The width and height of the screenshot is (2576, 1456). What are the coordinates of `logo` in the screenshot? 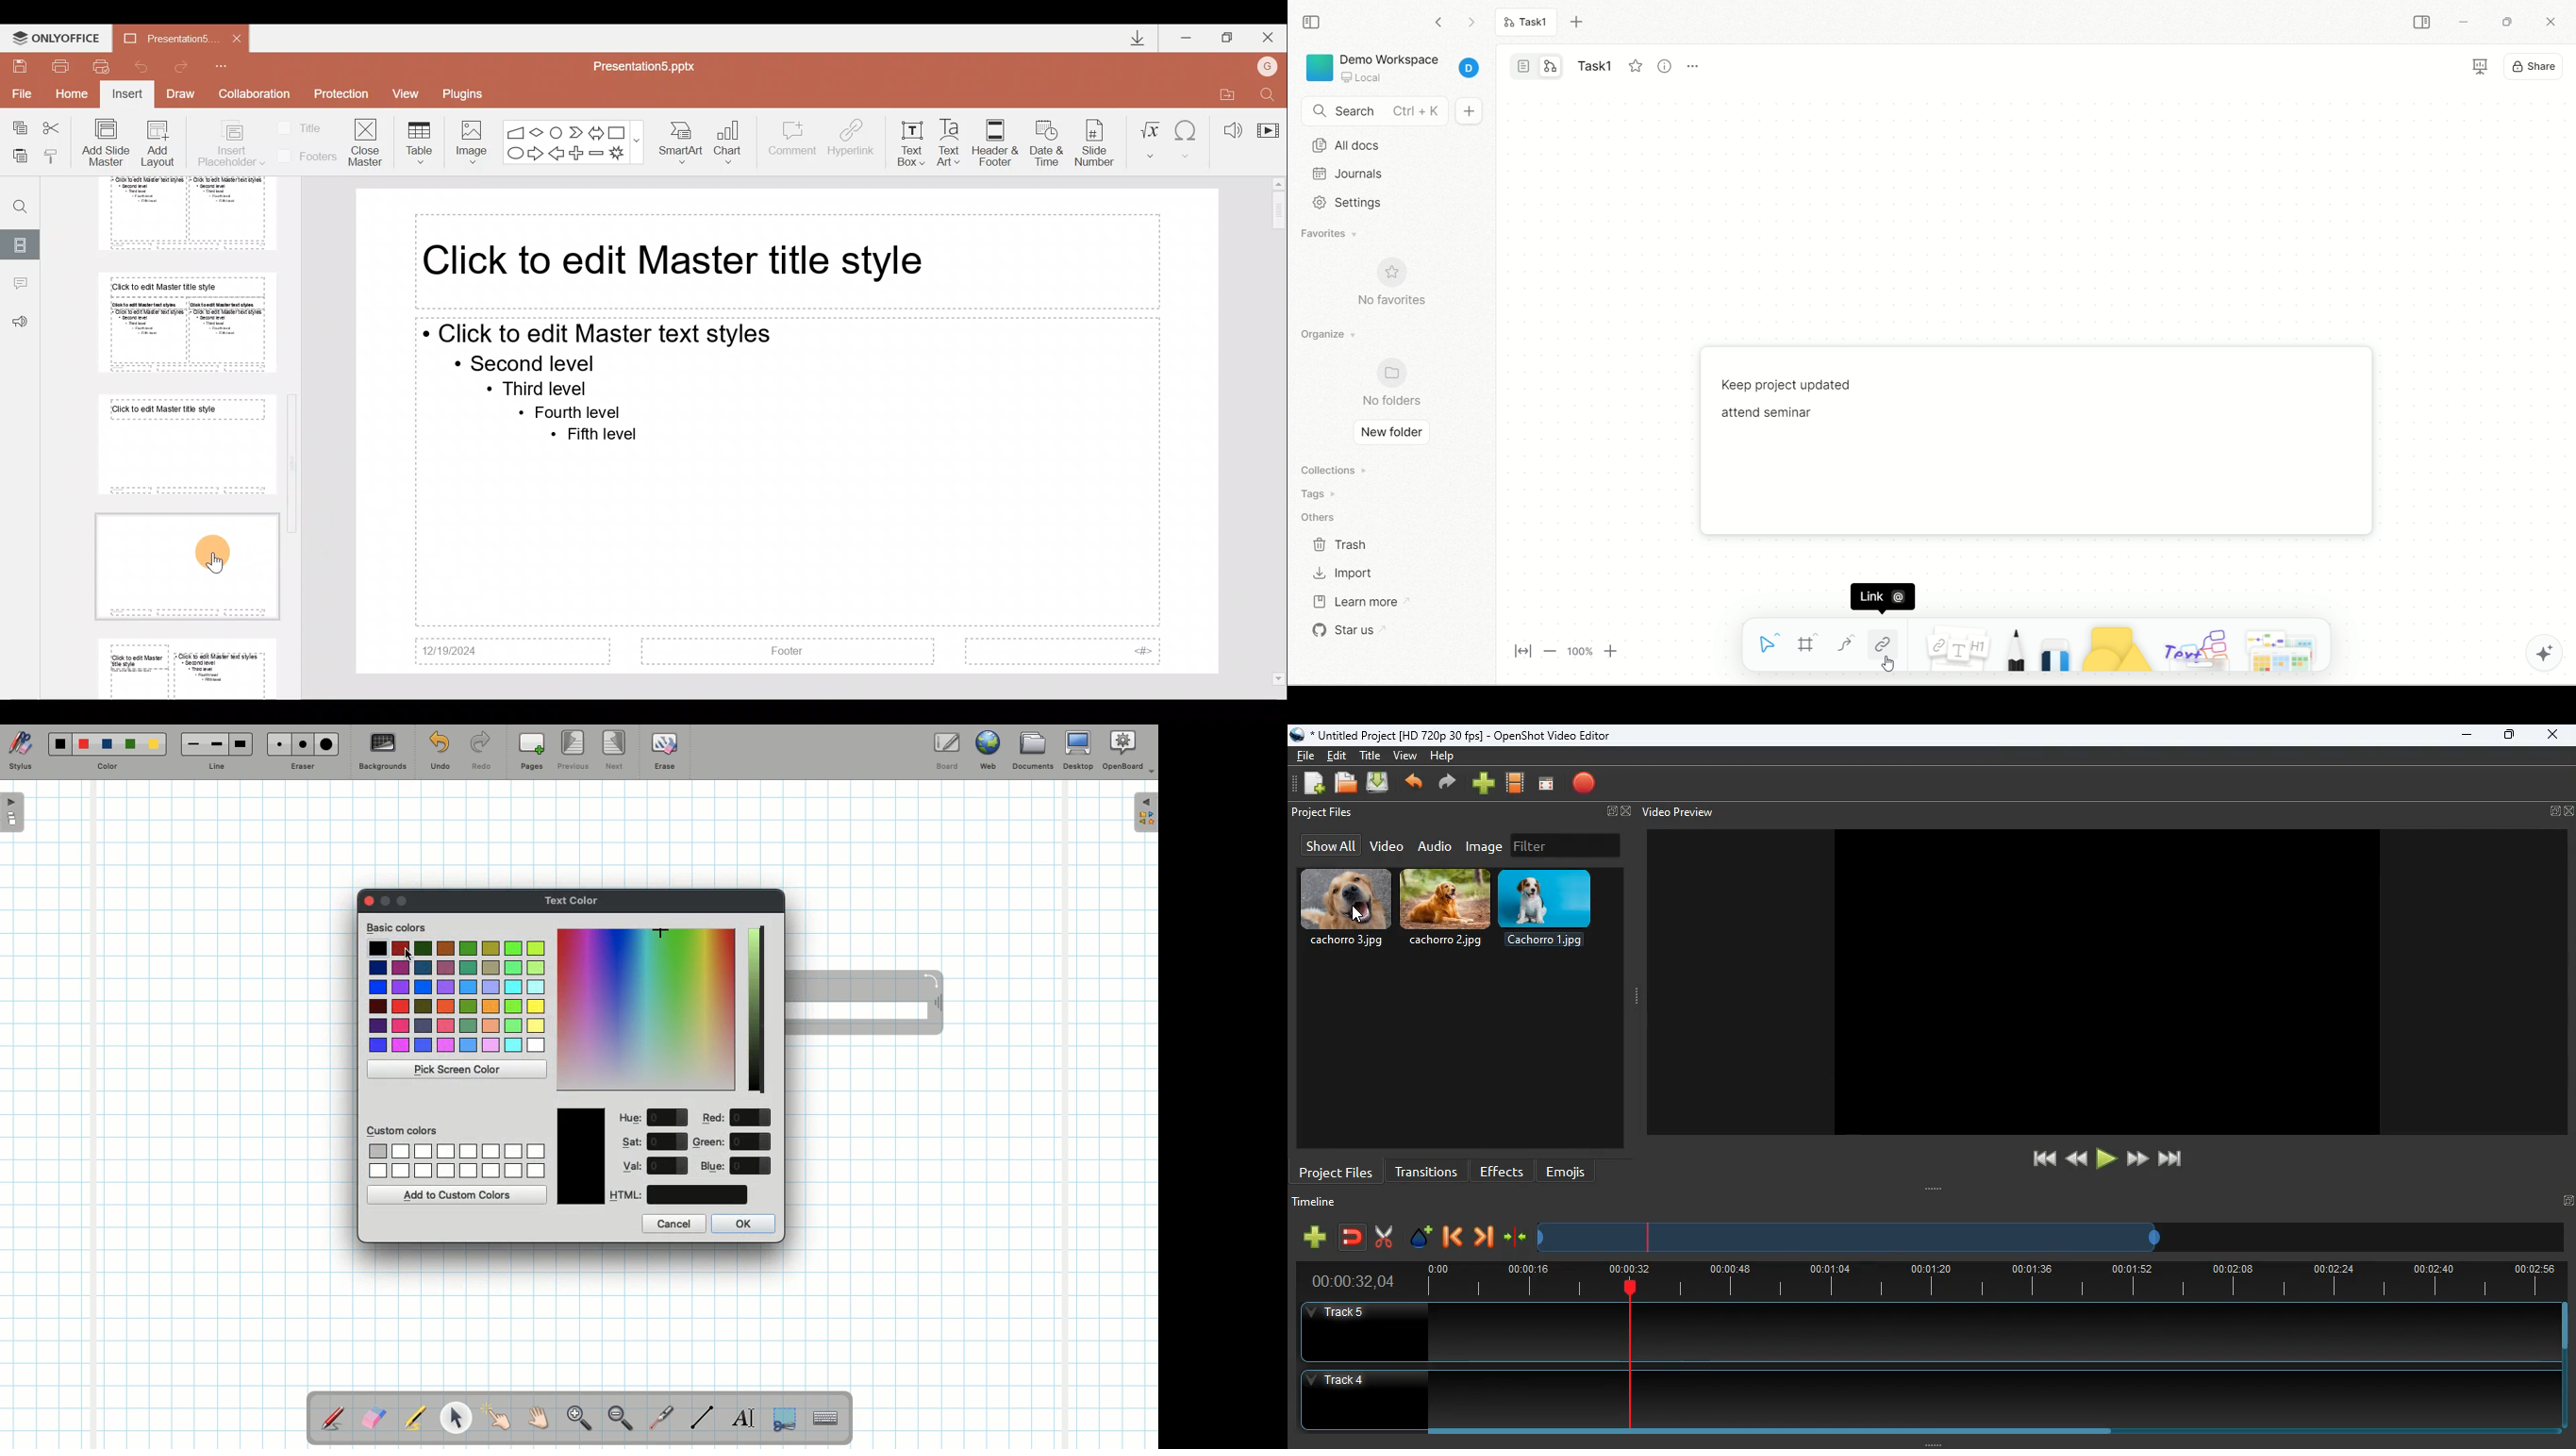 It's located at (1318, 67).